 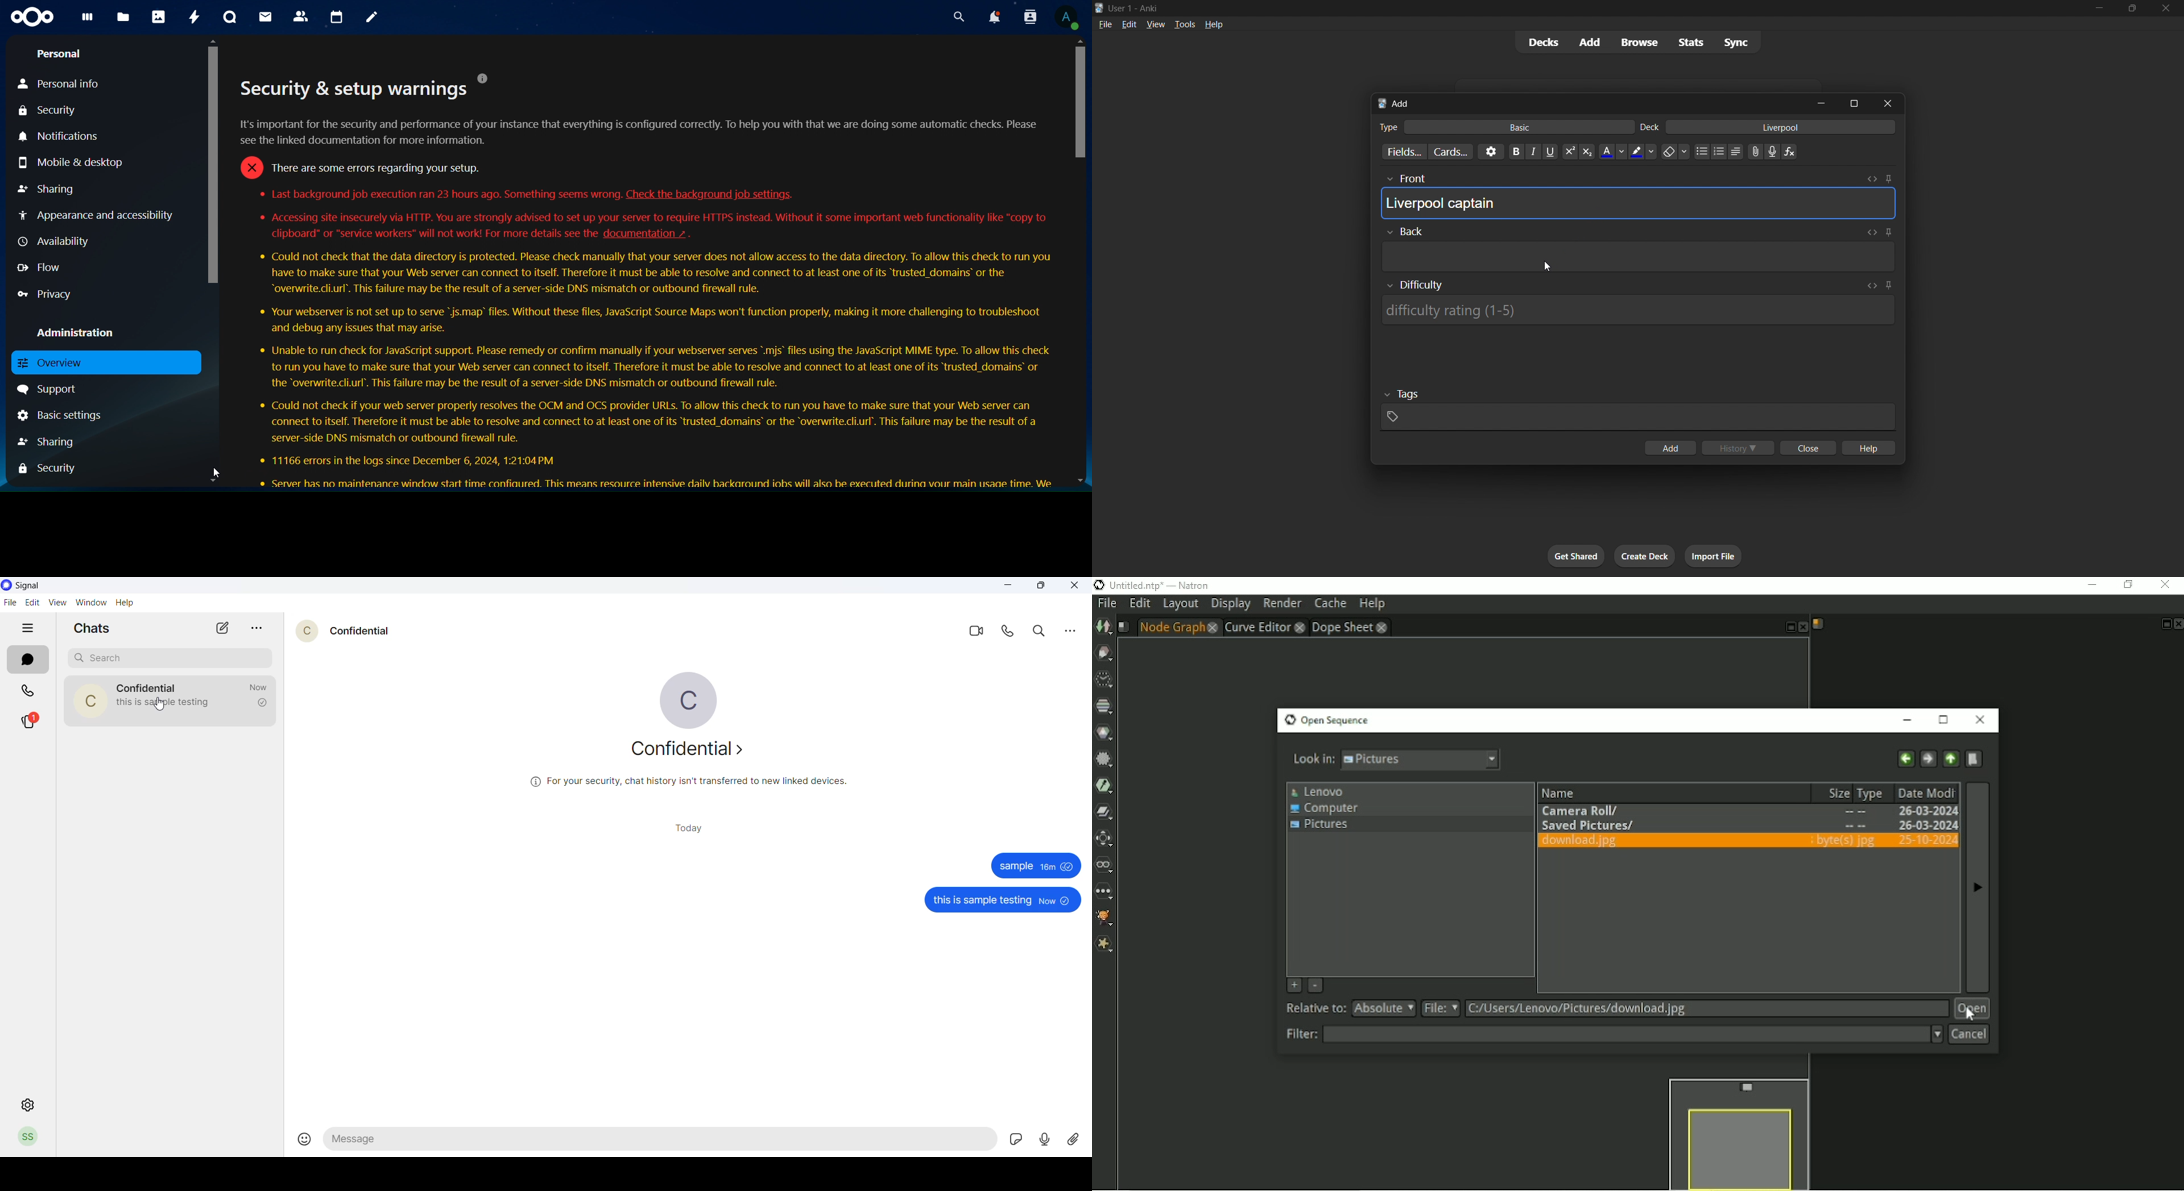 I want to click on Toggle HTML editor, so click(x=1869, y=233).